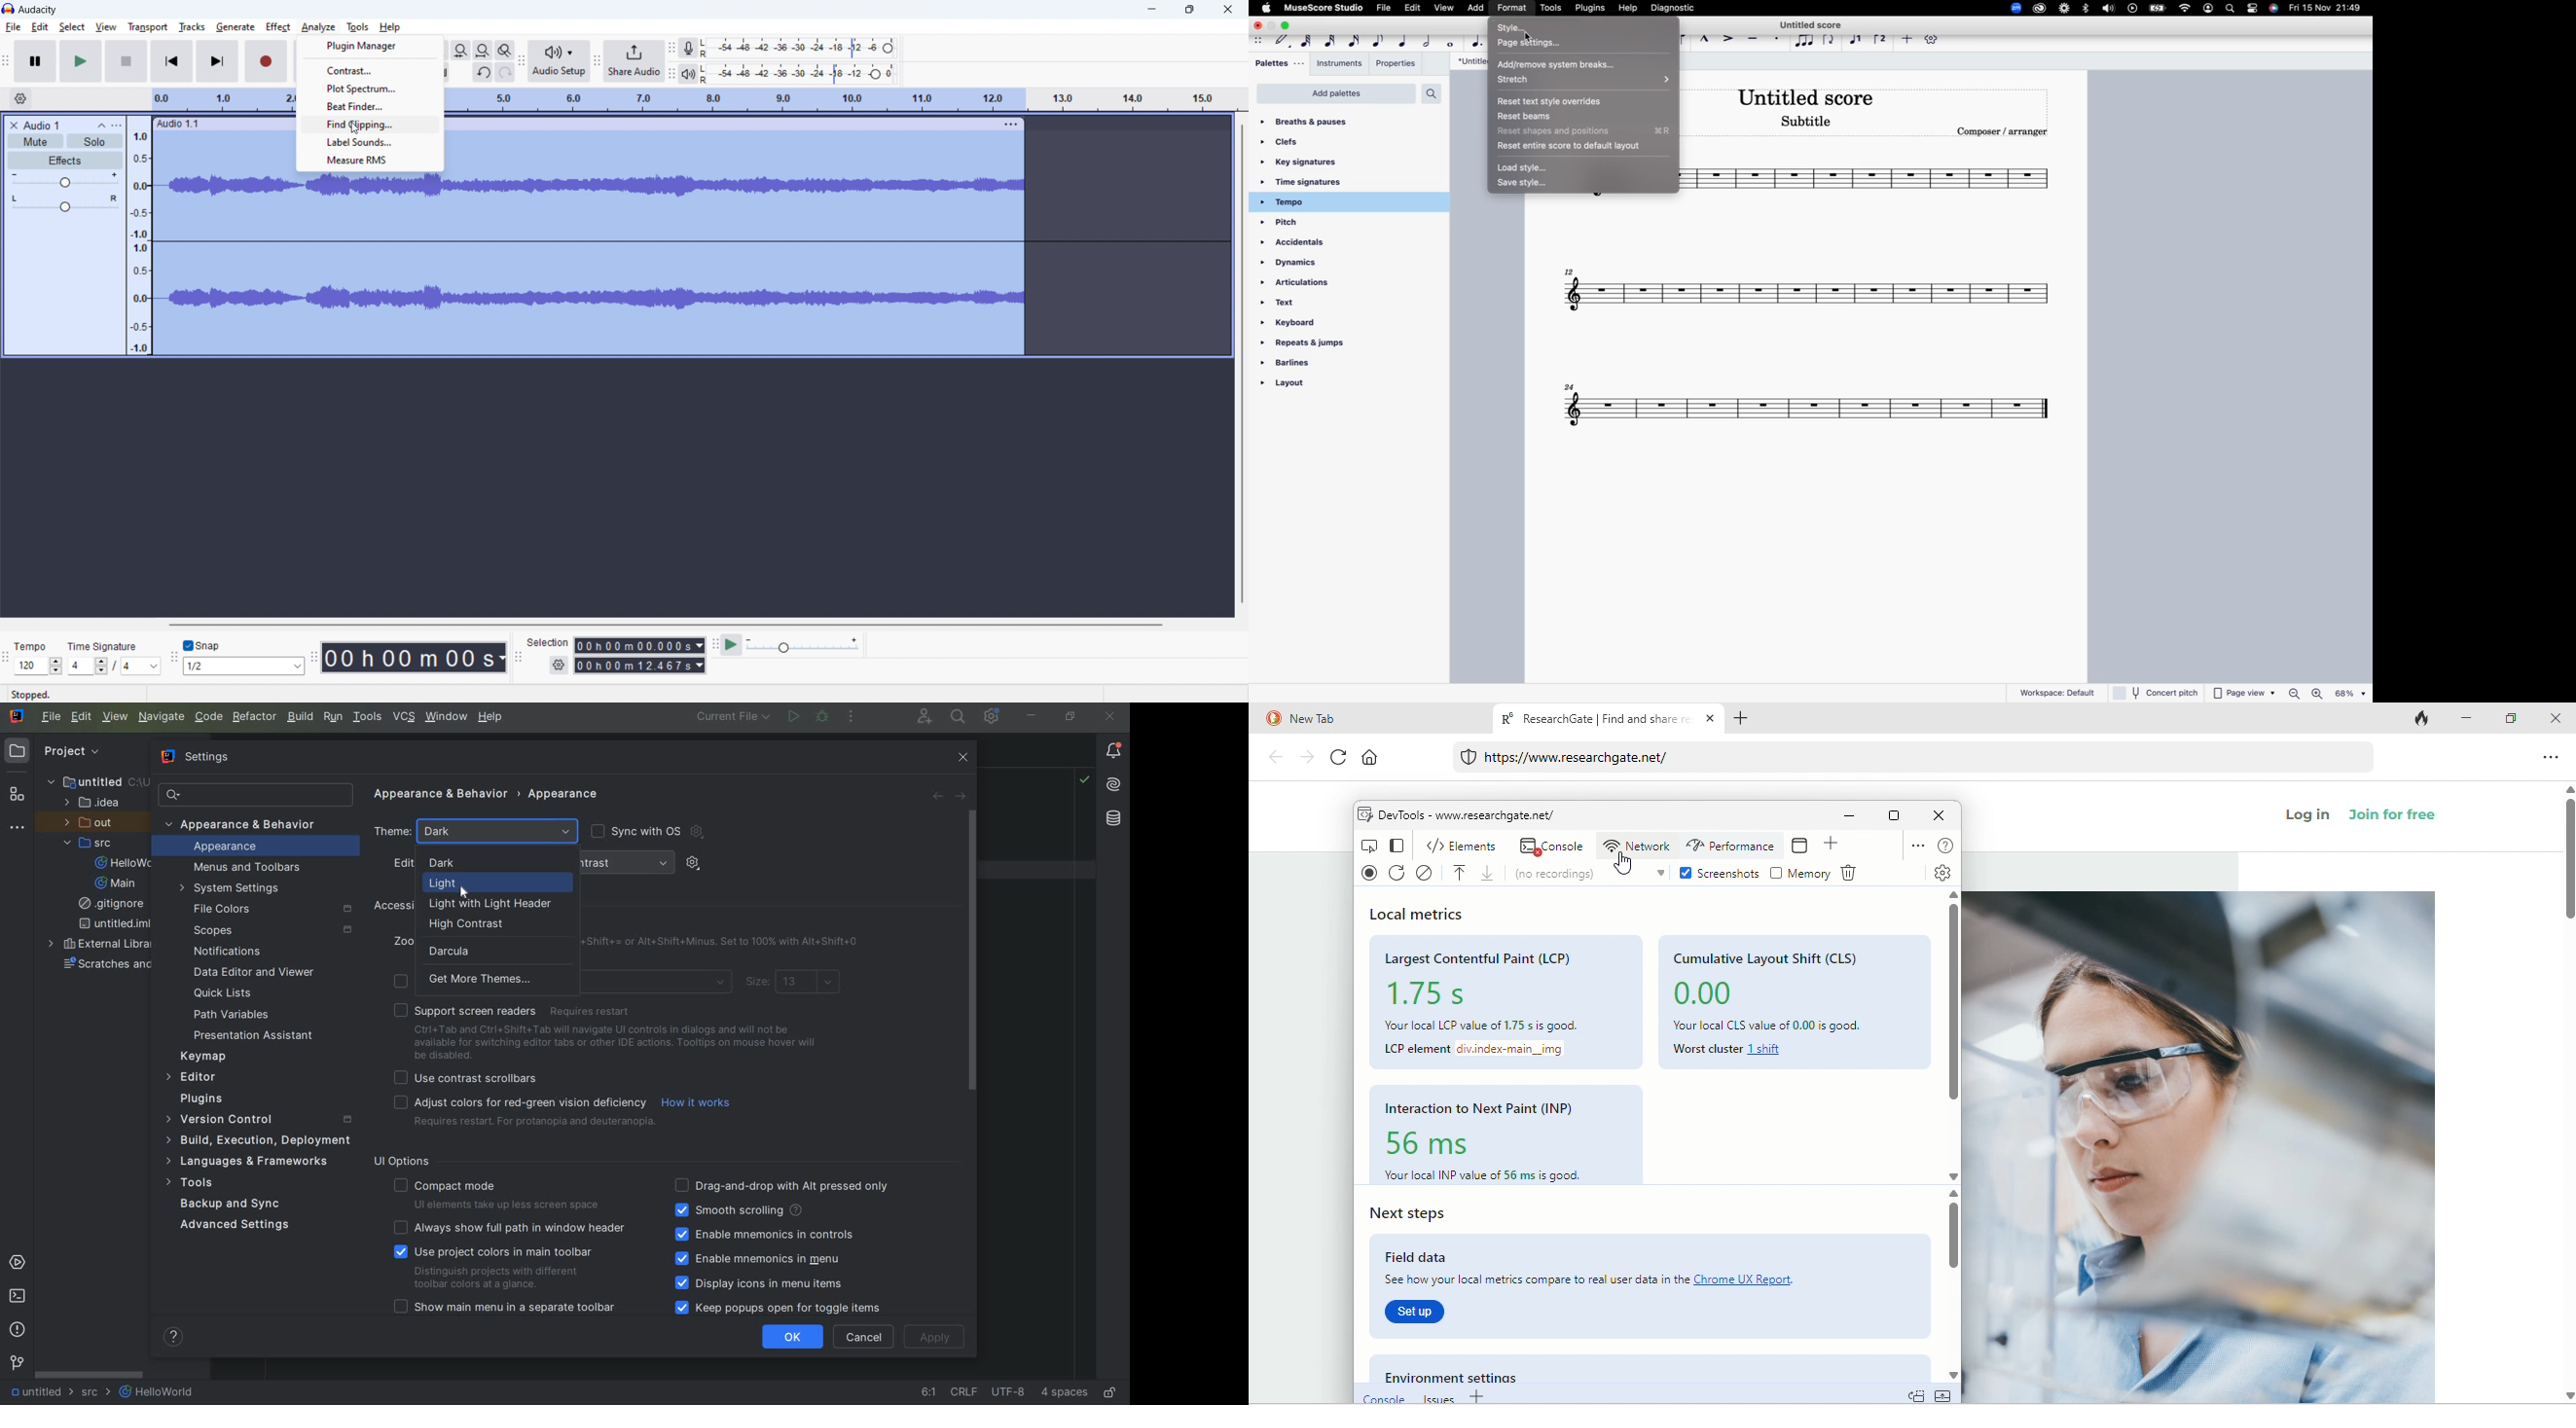 The image size is (2576, 1428). What do you see at coordinates (72, 27) in the screenshot?
I see `select` at bounding box center [72, 27].